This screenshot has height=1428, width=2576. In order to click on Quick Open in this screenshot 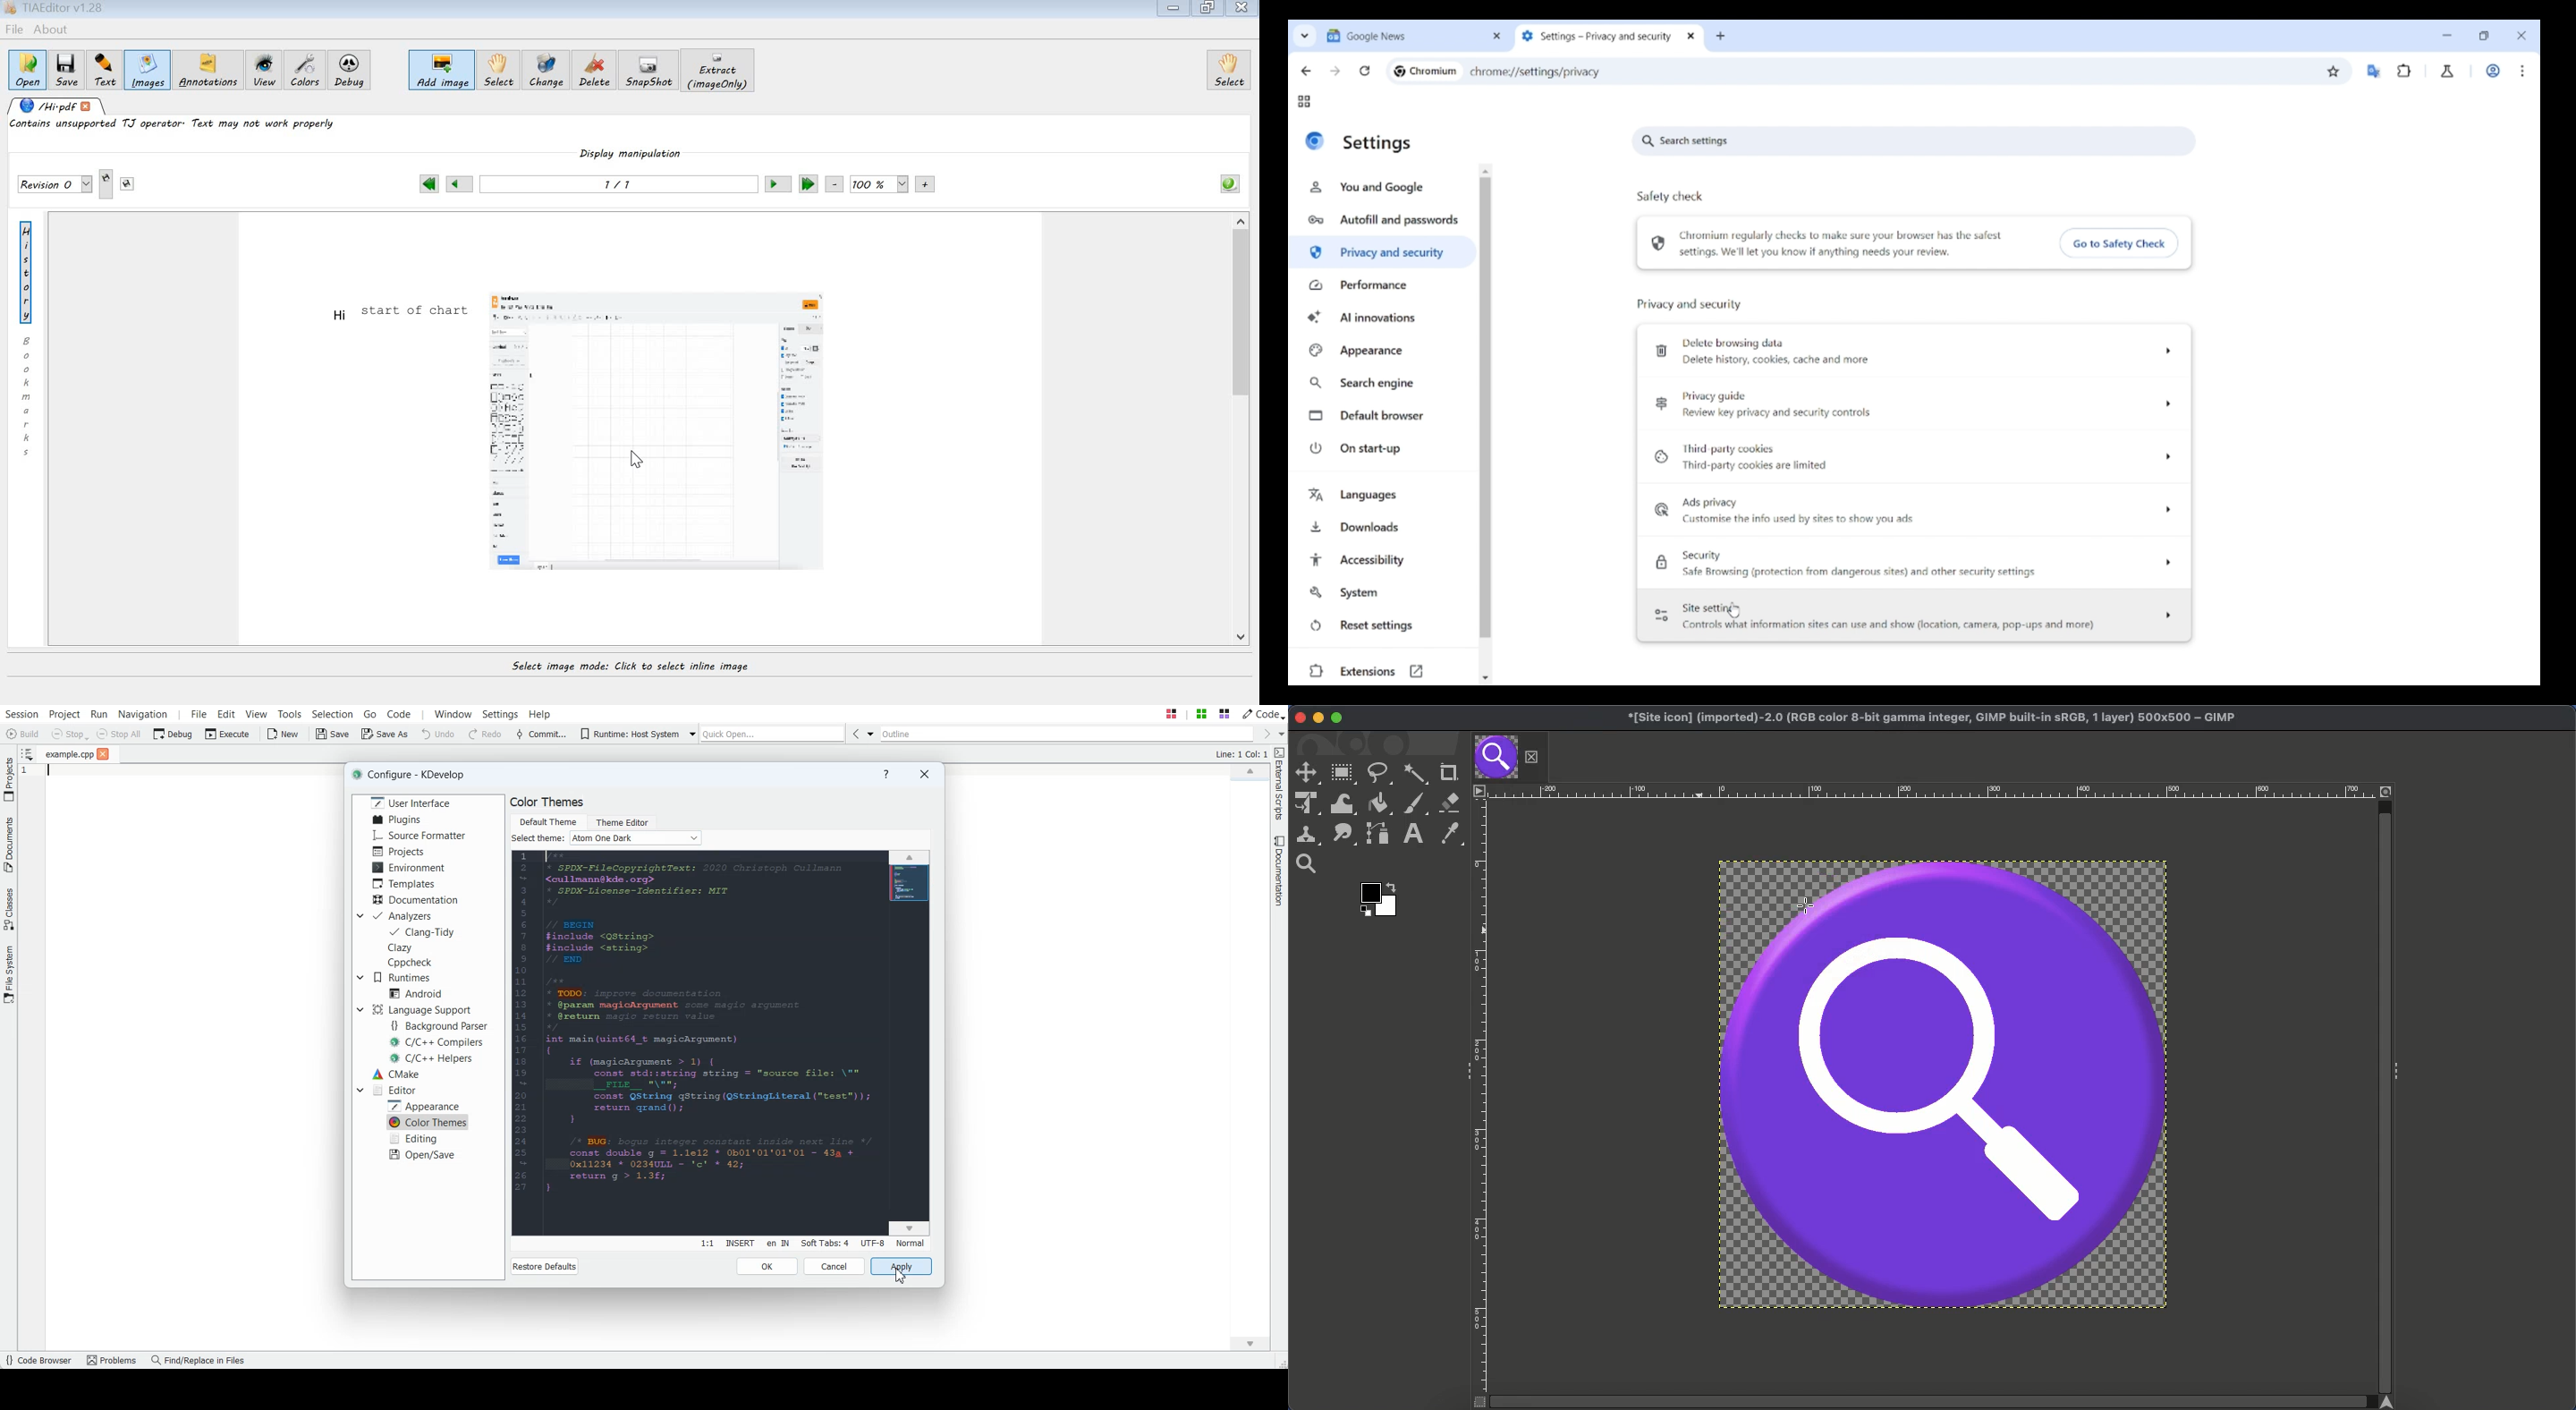, I will do `click(772, 734)`.